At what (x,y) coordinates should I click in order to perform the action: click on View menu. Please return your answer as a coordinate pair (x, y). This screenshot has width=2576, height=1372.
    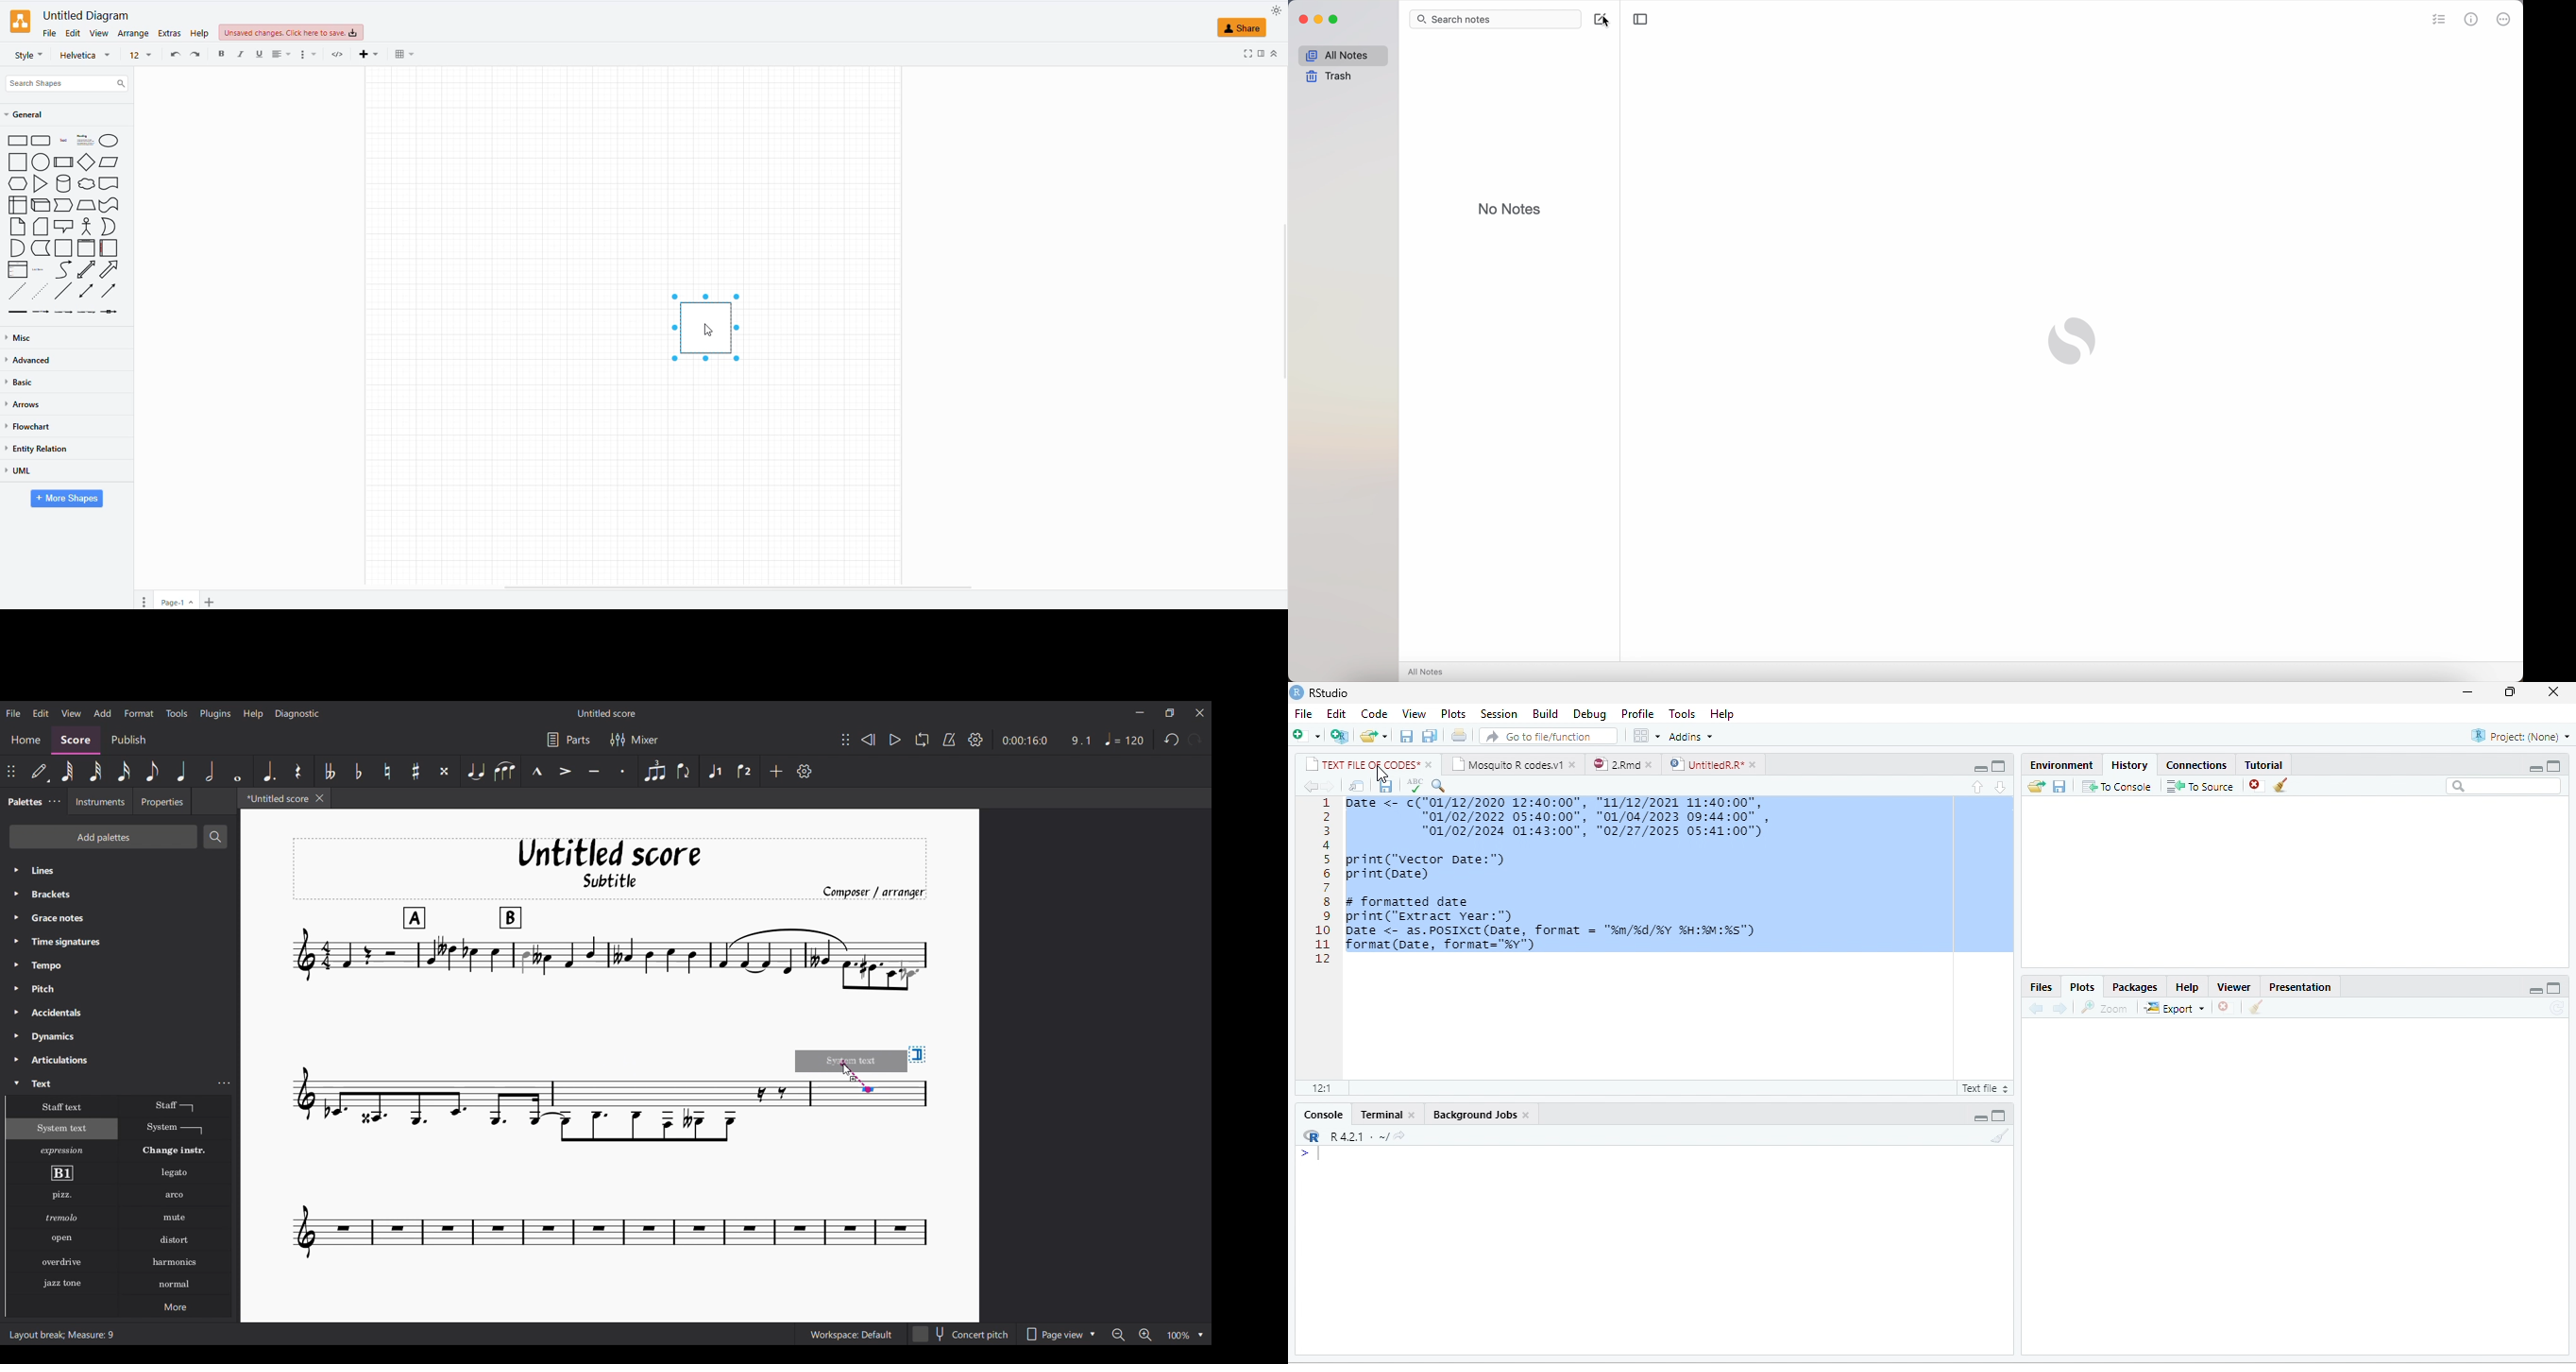
    Looking at the image, I should click on (71, 714).